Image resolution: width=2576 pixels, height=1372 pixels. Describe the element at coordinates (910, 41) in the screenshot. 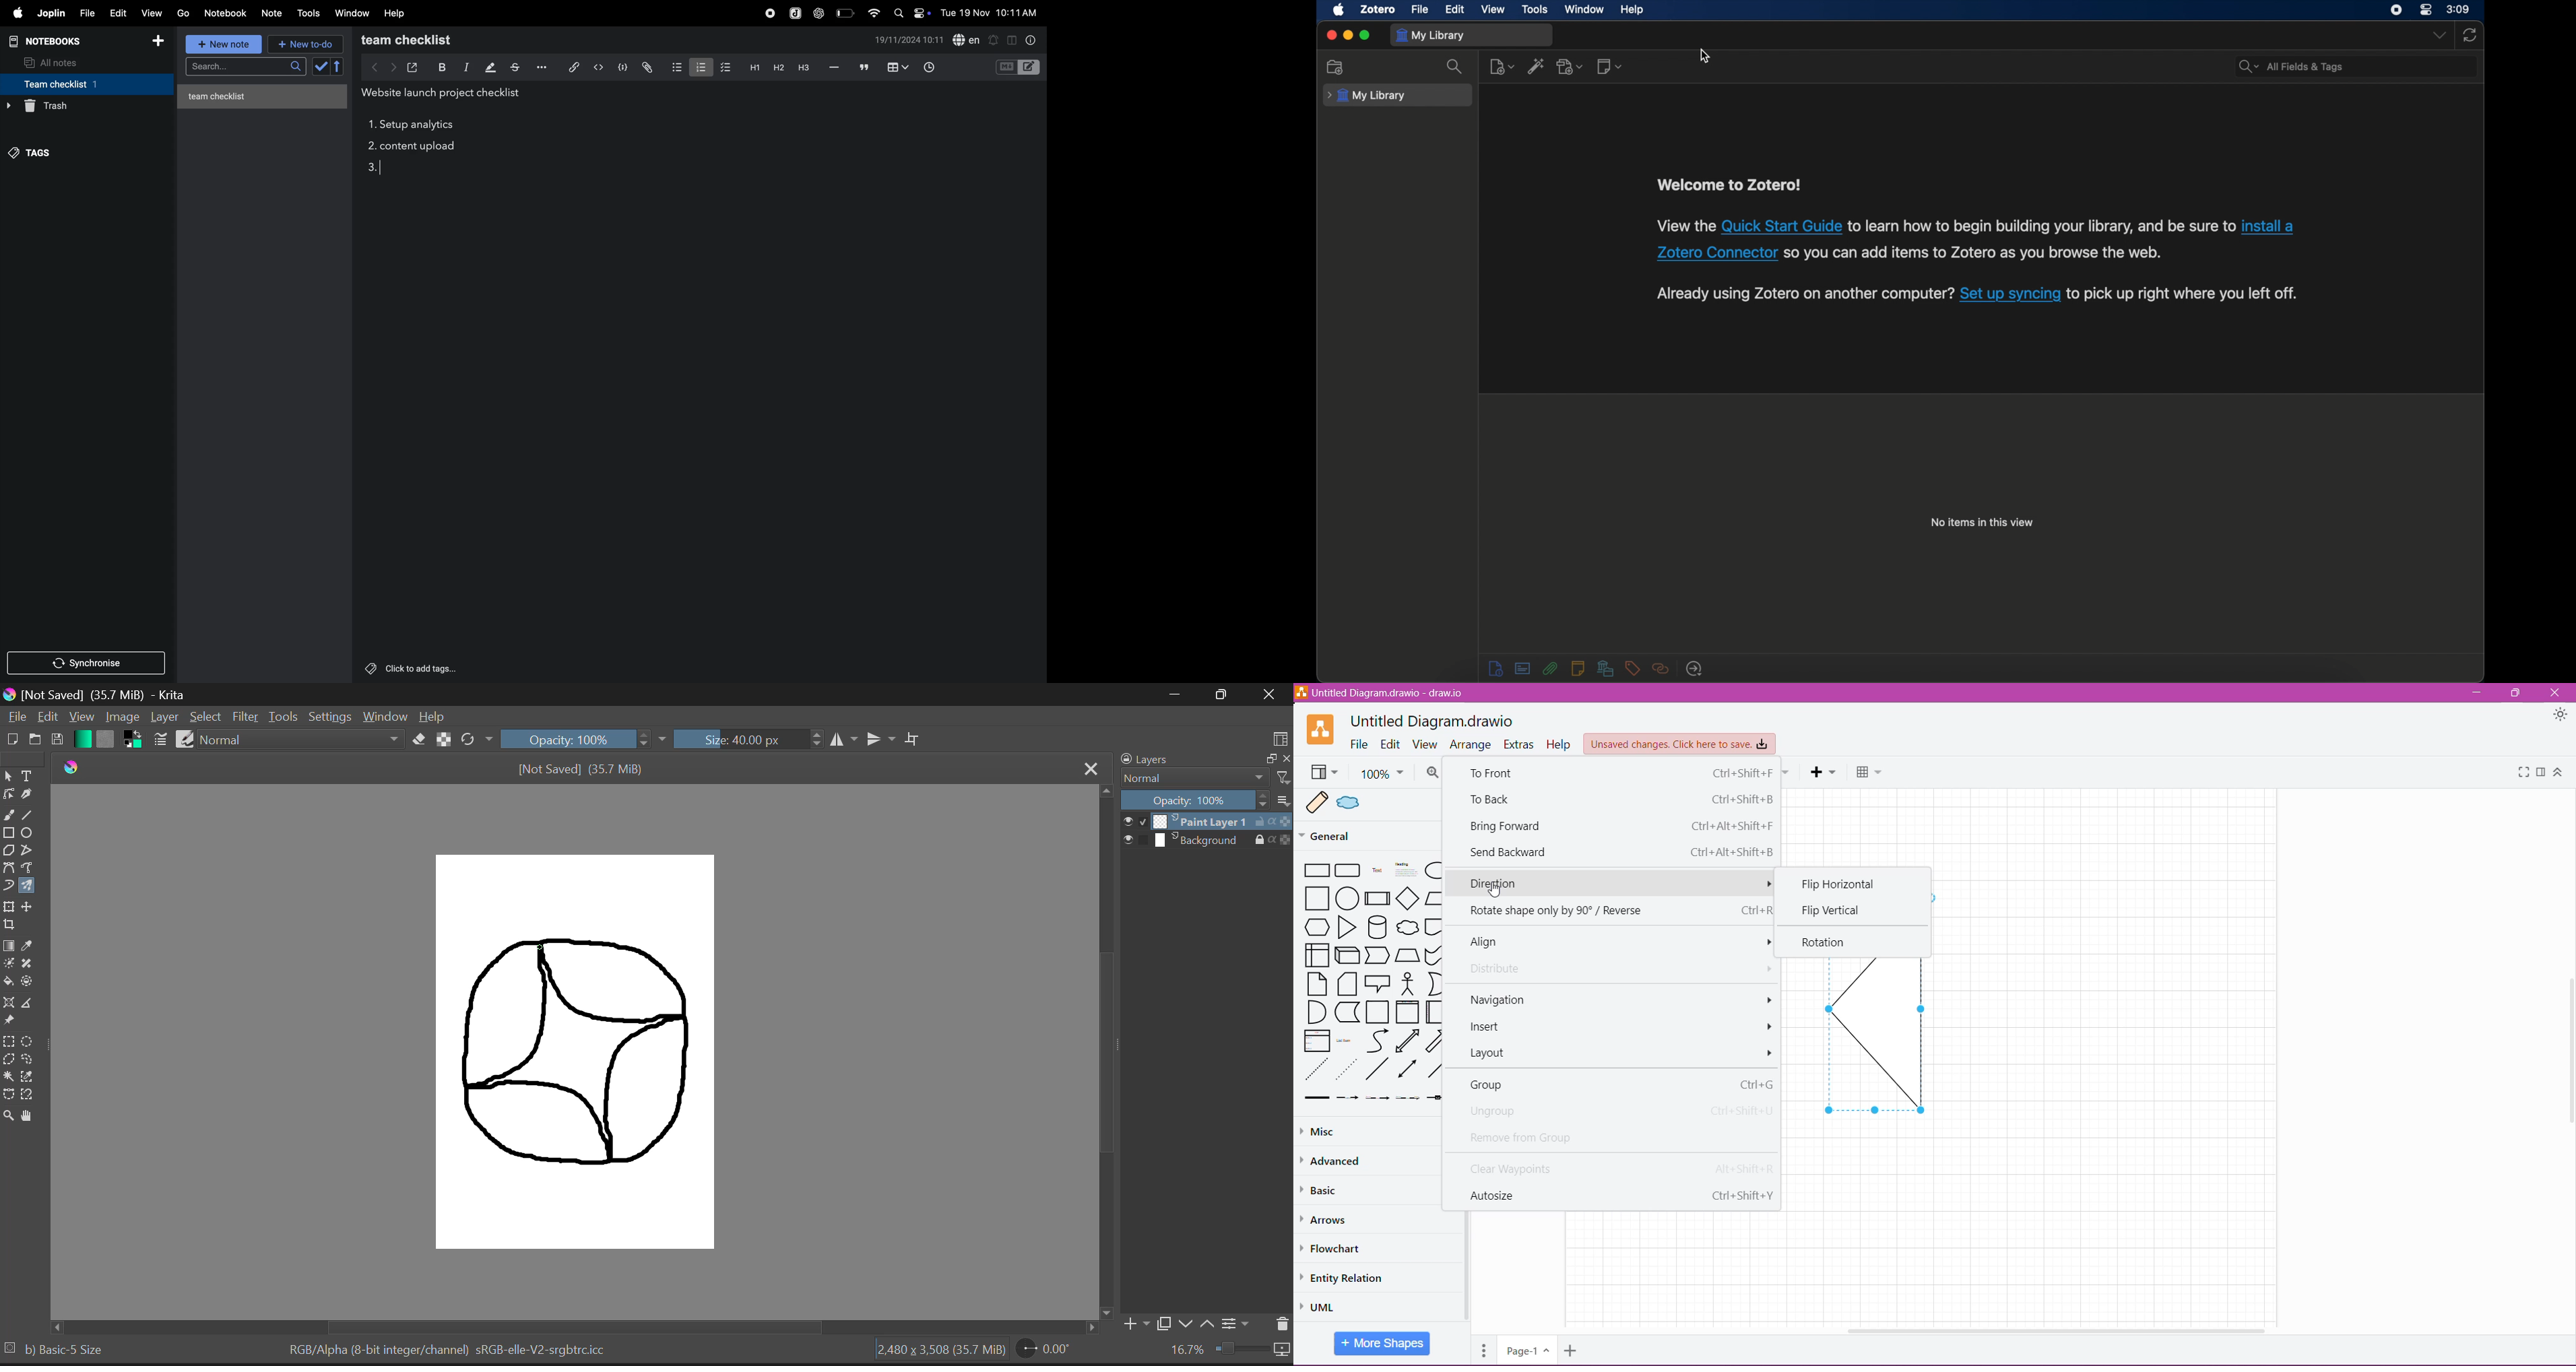

I see `date and time` at that location.